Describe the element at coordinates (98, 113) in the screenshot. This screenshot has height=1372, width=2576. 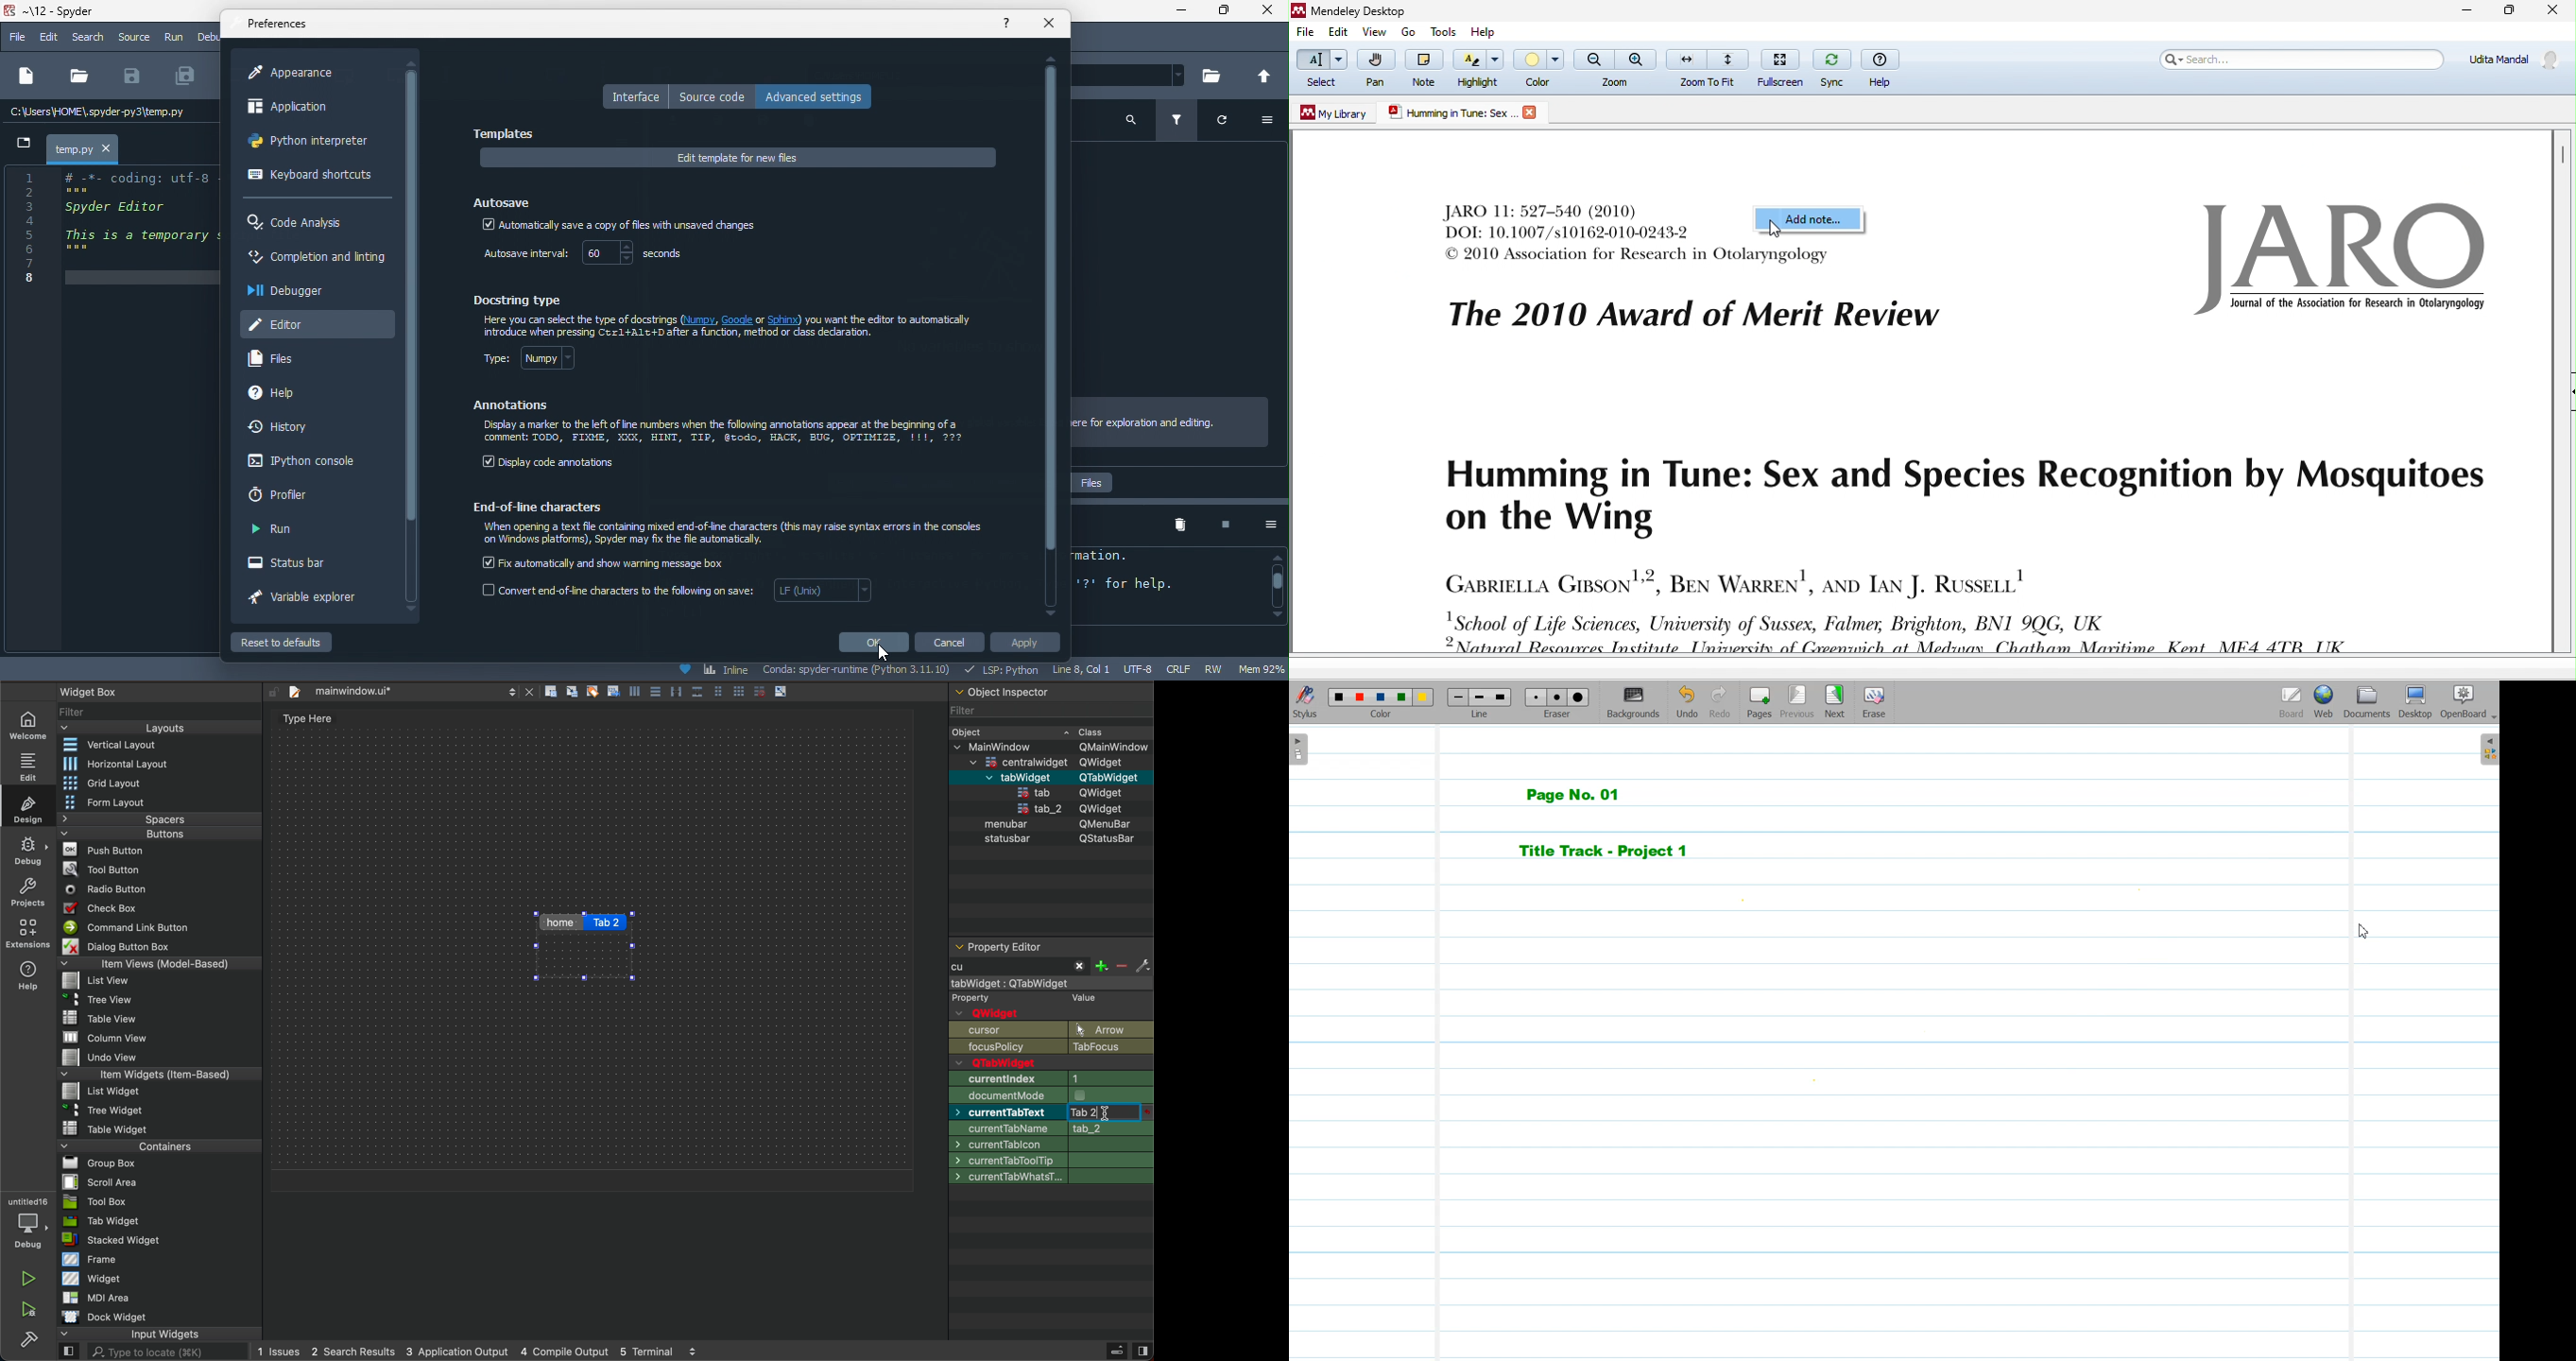
I see `c\users\homespyder` at that location.